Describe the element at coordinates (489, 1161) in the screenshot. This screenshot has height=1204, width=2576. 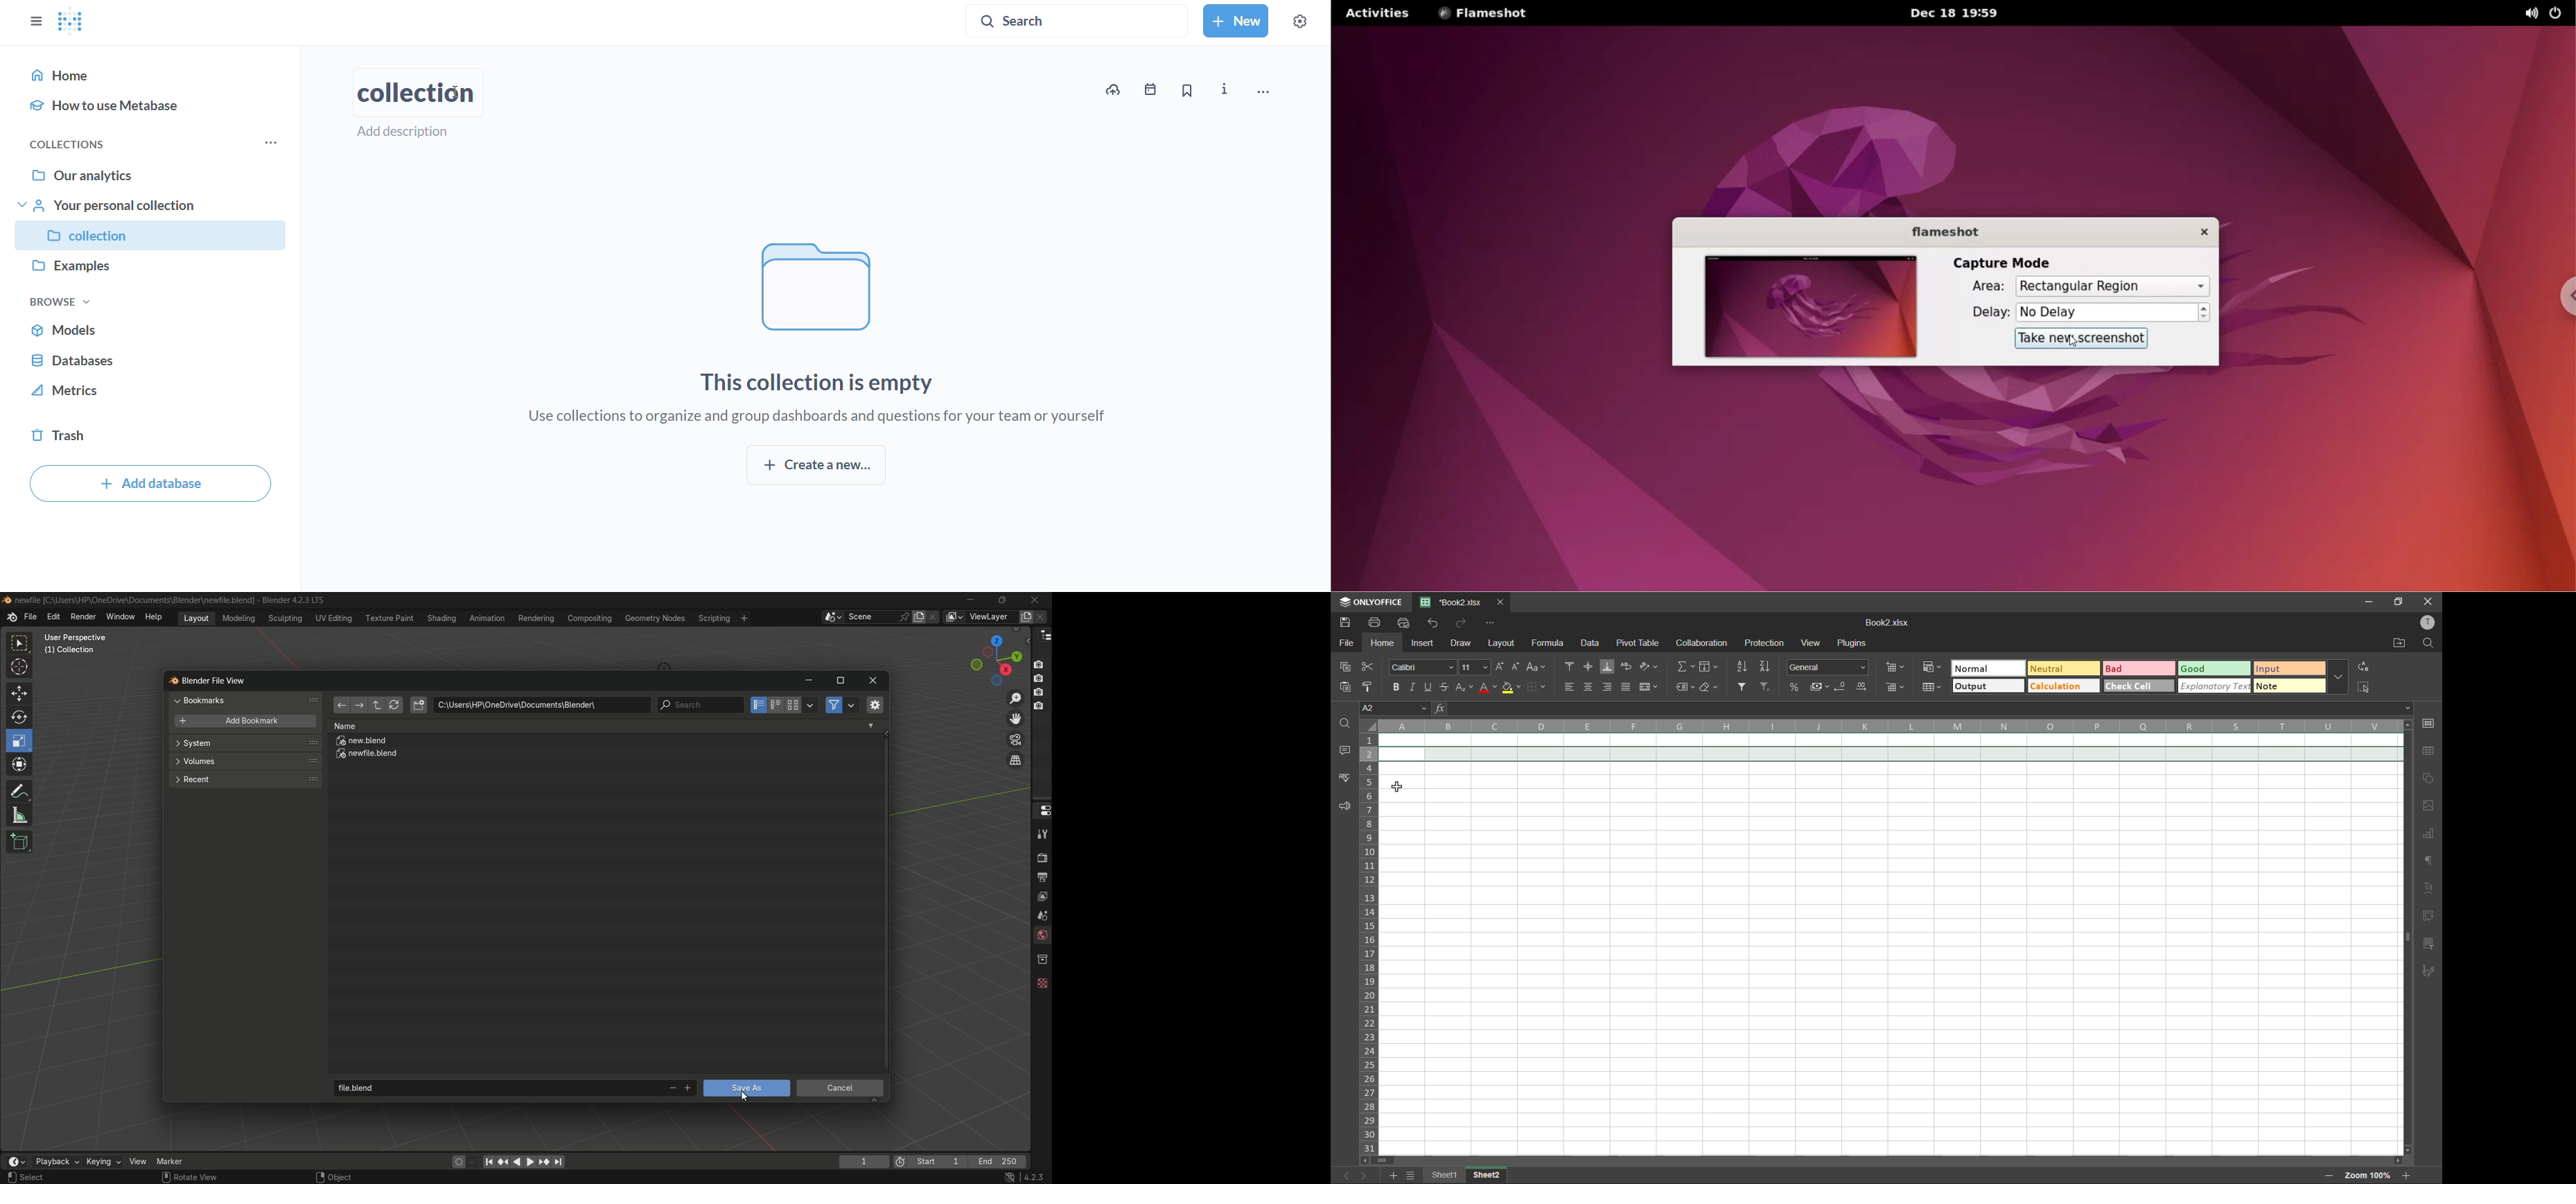
I see `jump to endpoint` at that location.